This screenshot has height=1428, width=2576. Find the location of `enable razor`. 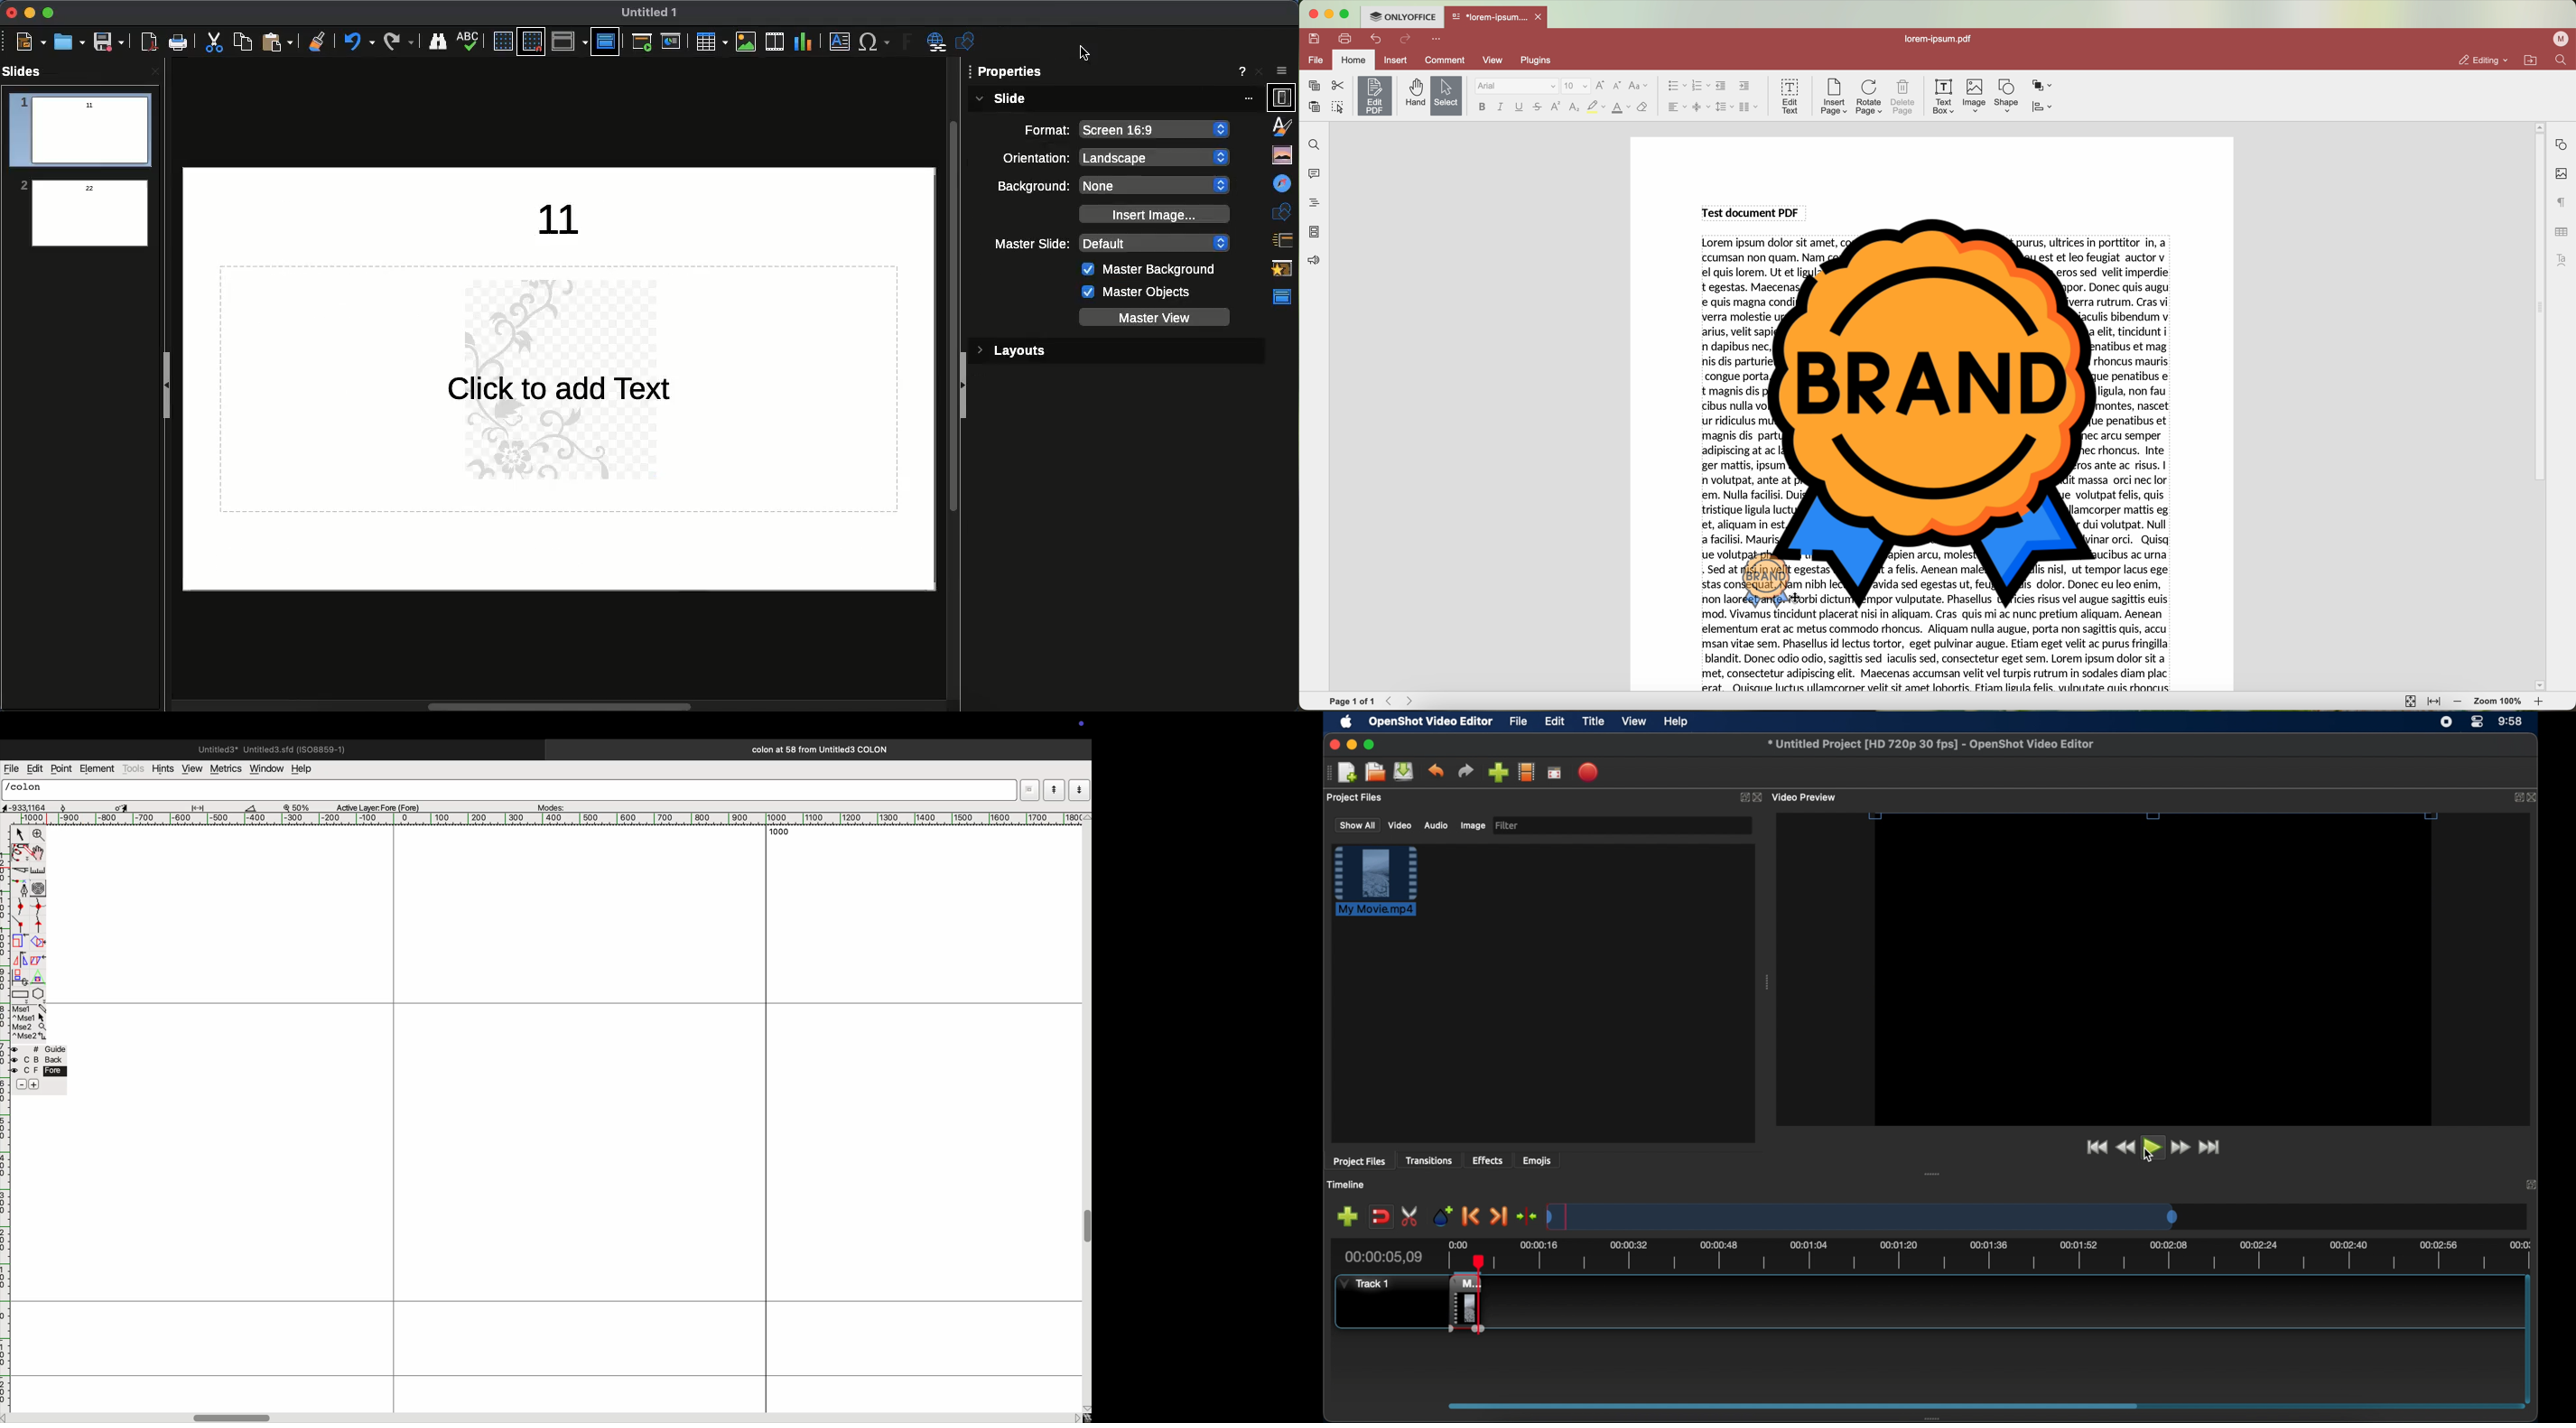

enable razor is located at coordinates (1410, 1217).